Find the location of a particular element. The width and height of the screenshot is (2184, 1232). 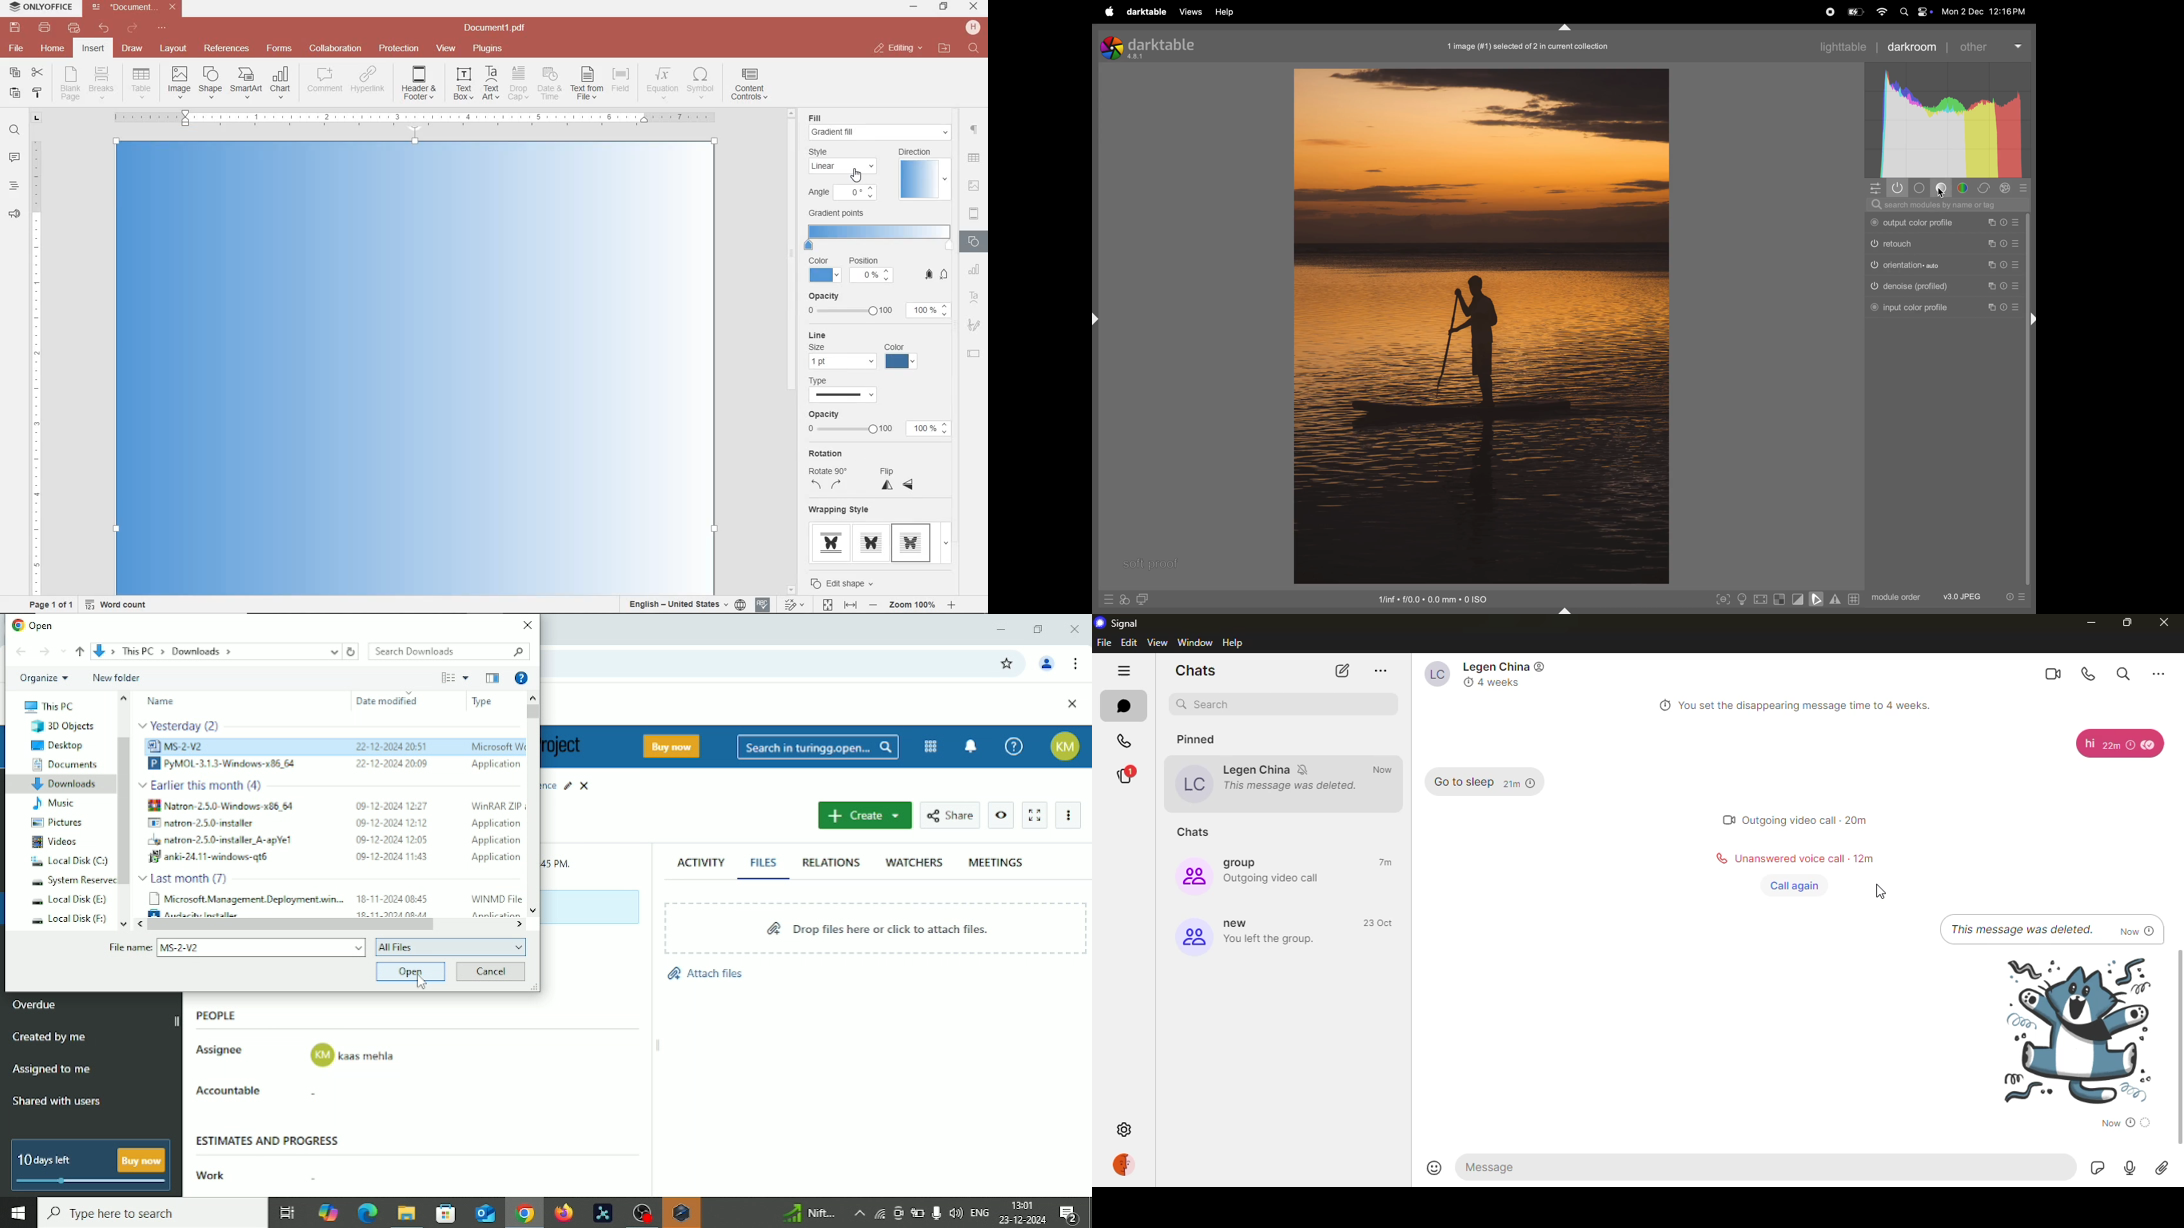

Time is located at coordinates (1024, 1203).